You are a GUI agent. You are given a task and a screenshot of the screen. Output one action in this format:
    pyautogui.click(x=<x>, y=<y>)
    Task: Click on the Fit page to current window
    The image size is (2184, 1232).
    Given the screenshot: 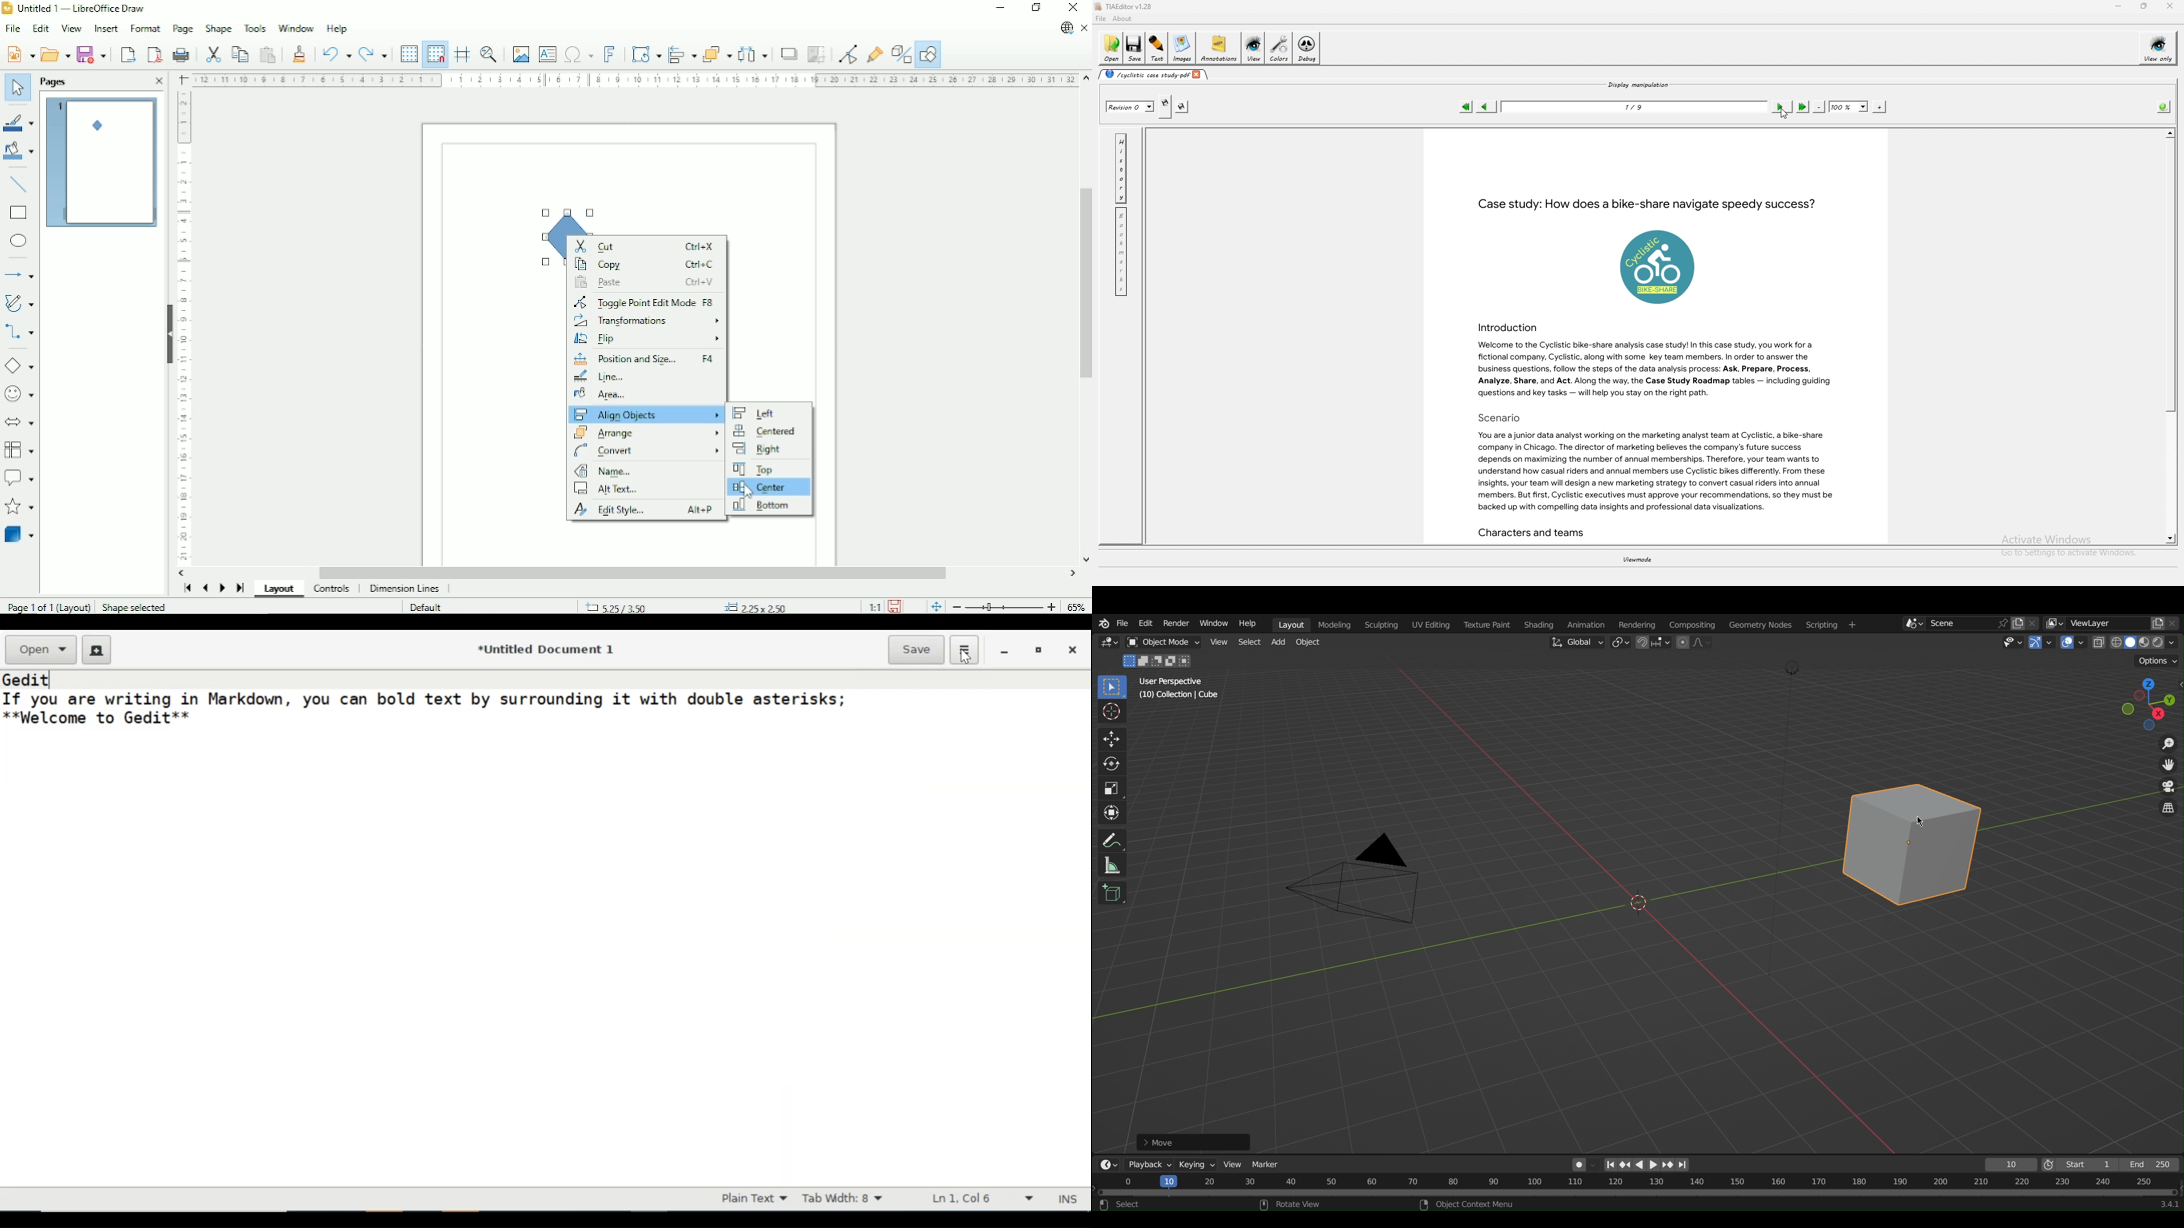 What is the action you would take?
    pyautogui.click(x=936, y=606)
    